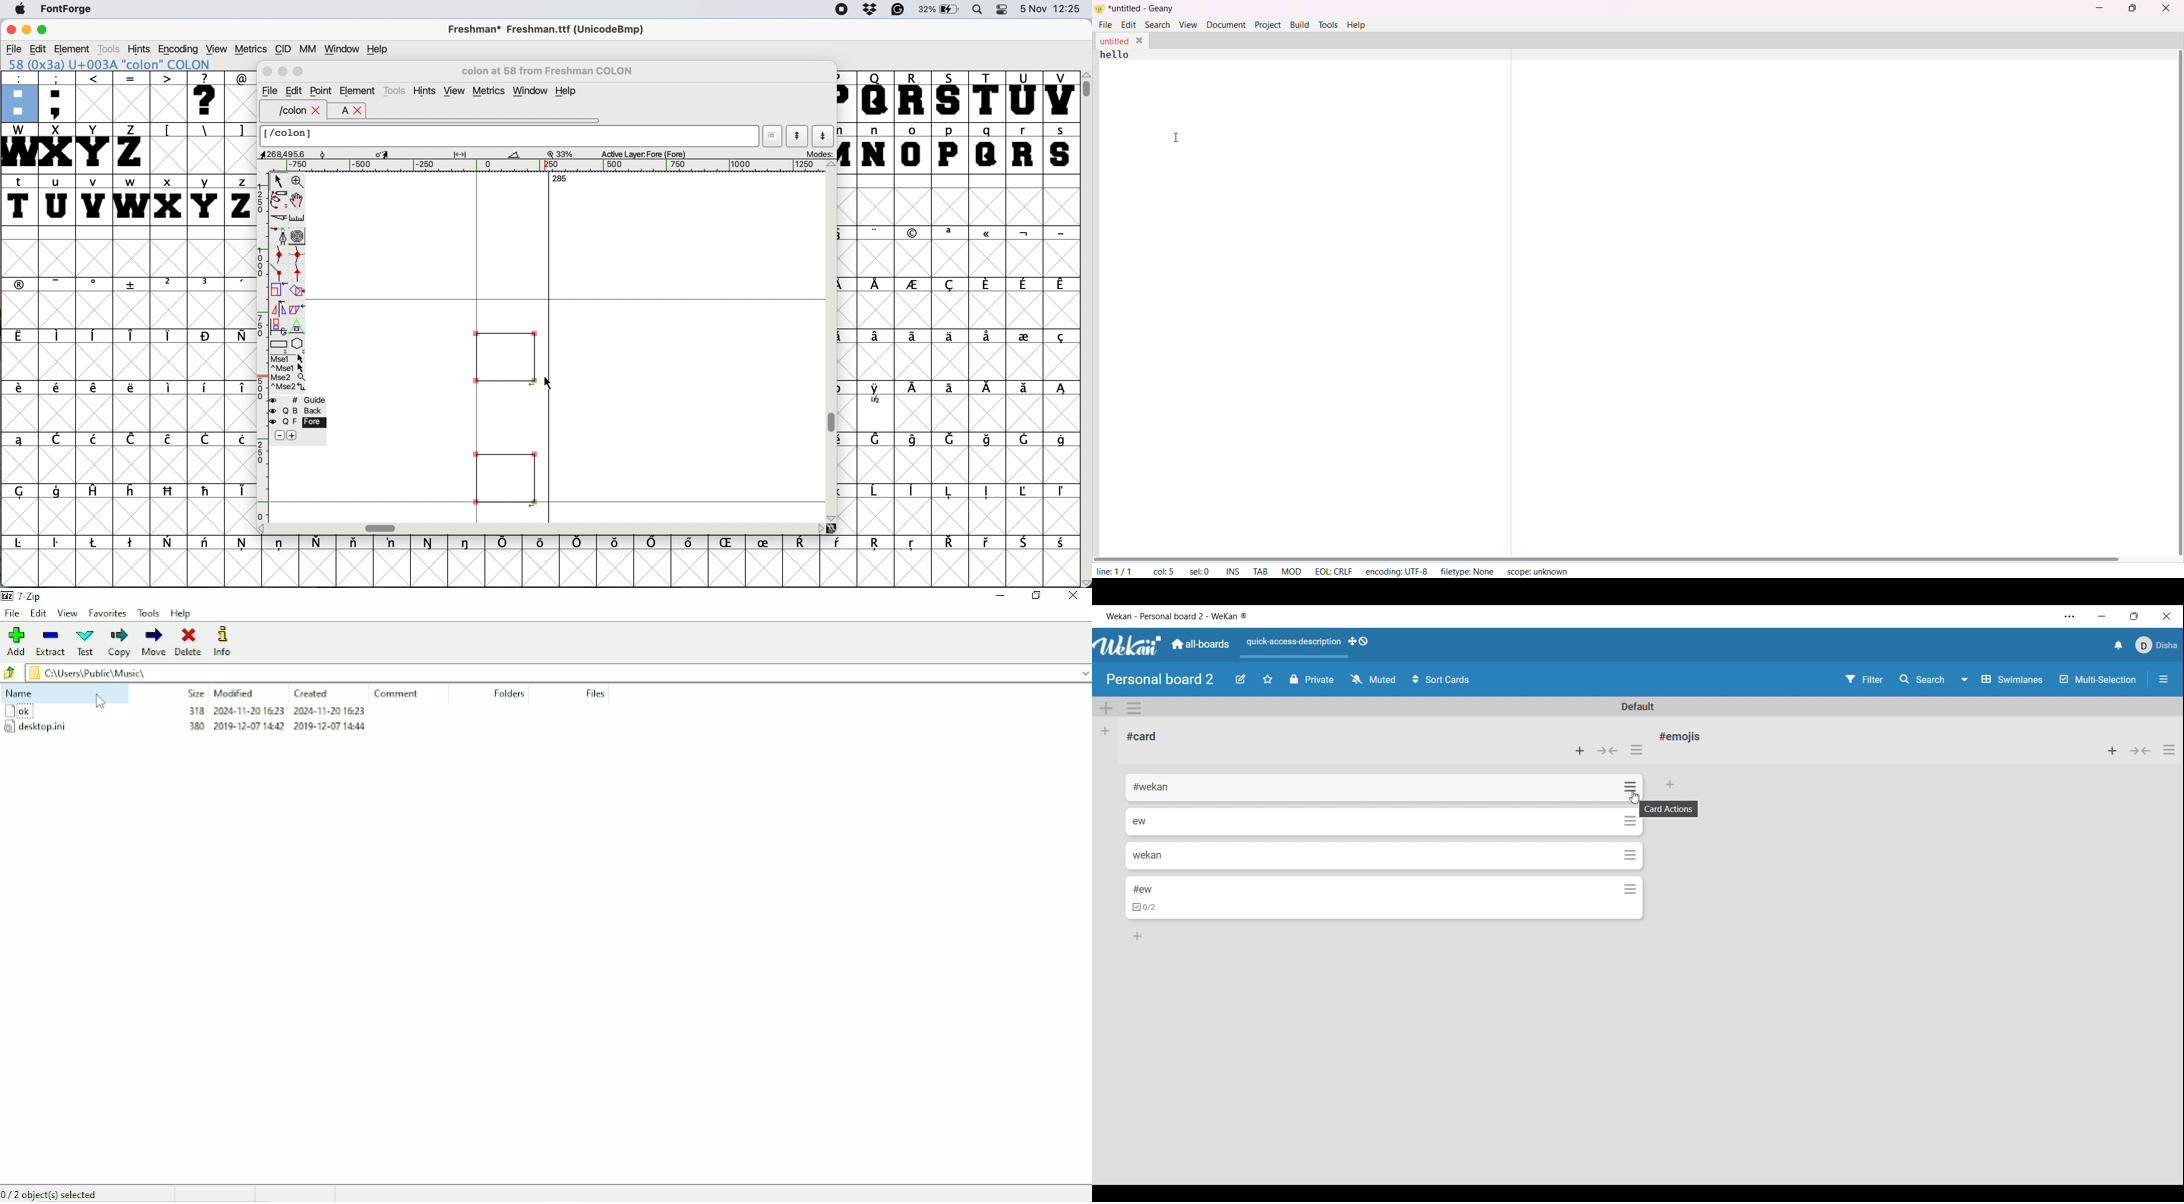 The image size is (2184, 1204). I want to click on o, so click(913, 148).